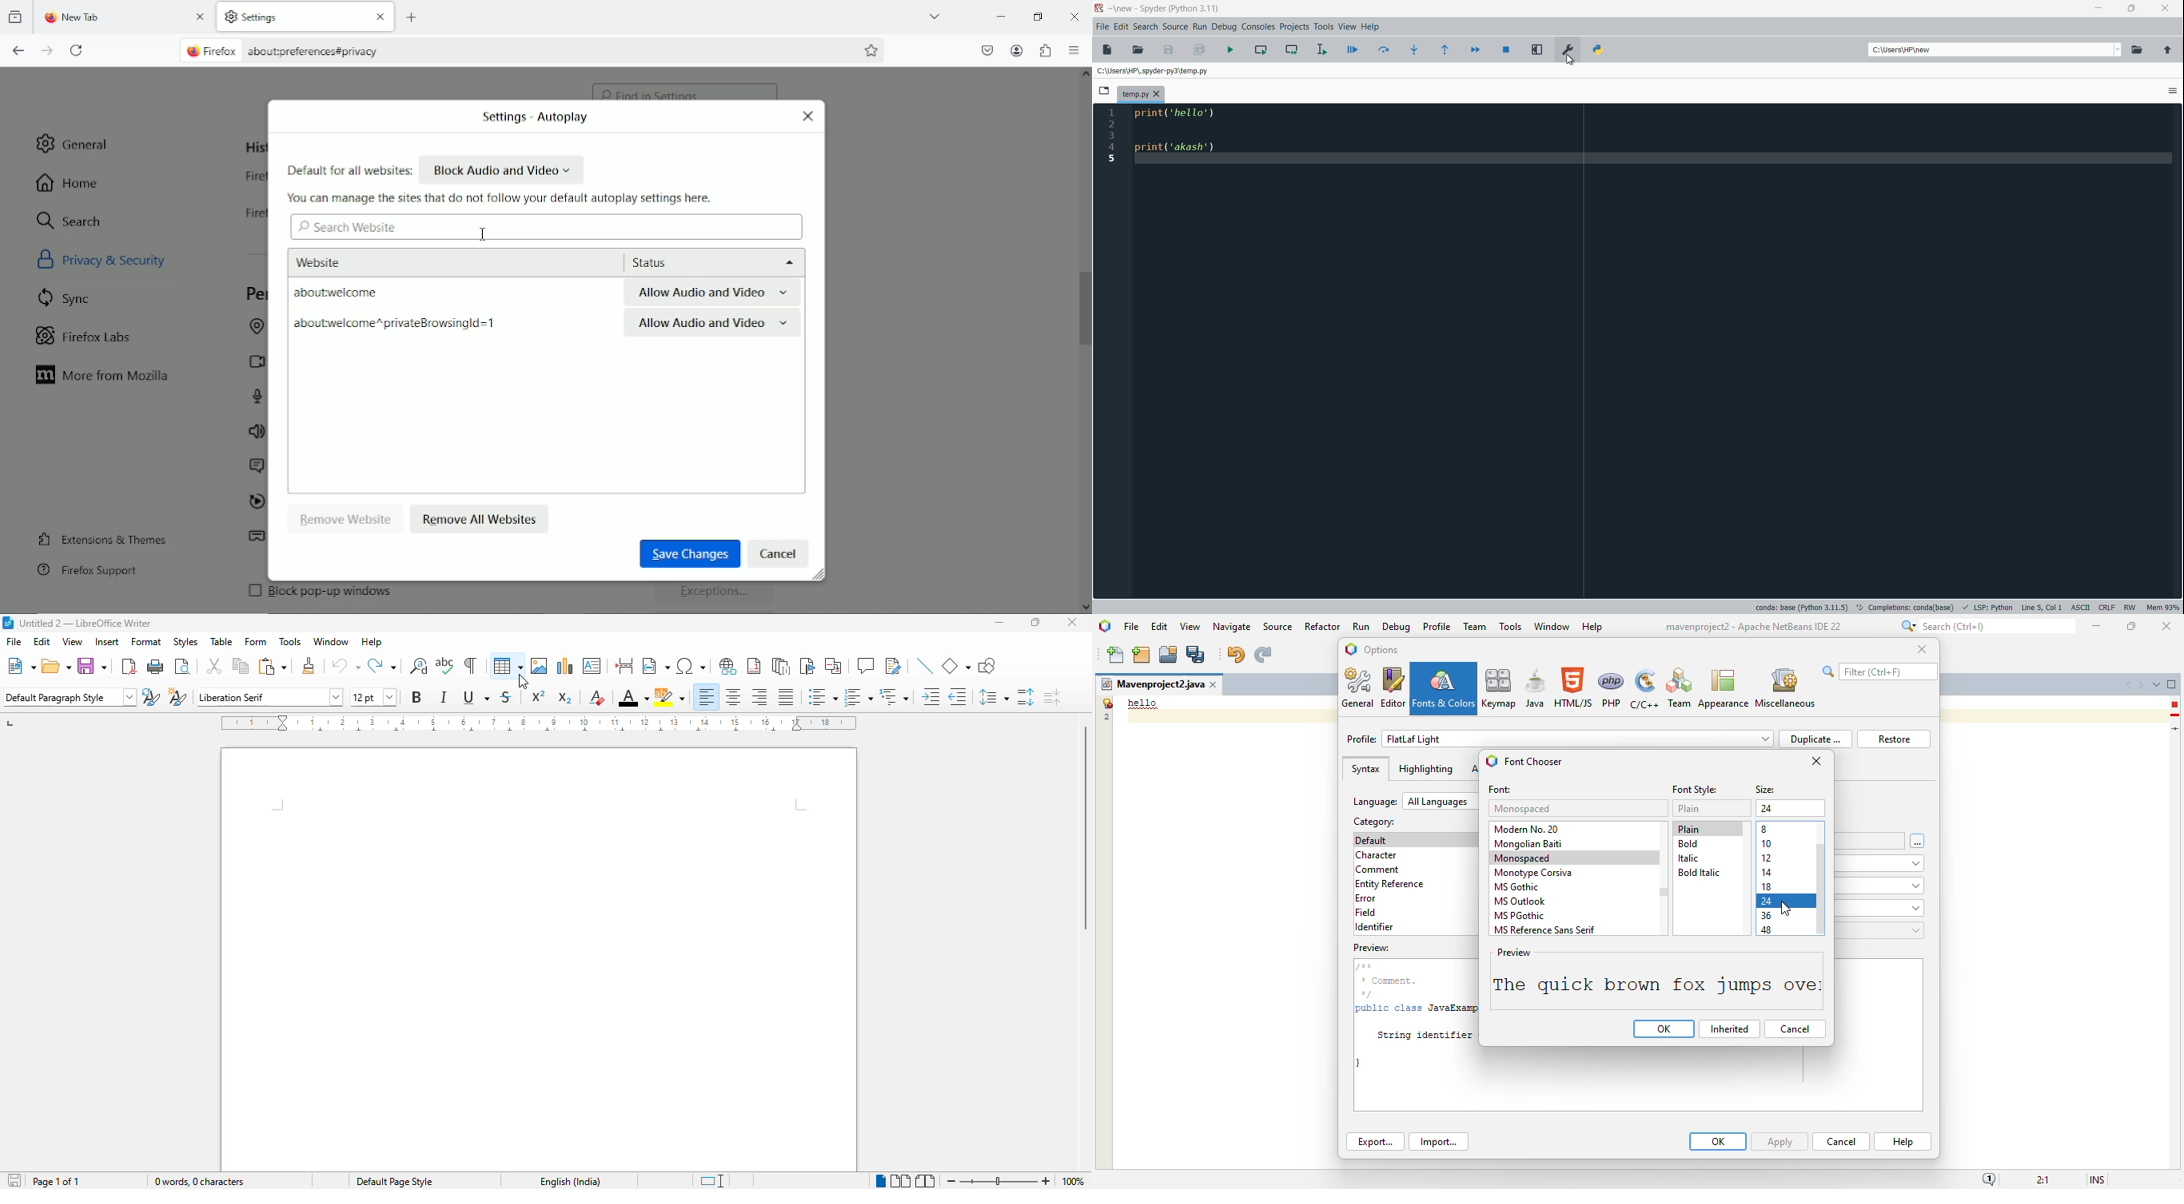 The height and width of the screenshot is (1204, 2184). I want to click on styles, so click(185, 643).